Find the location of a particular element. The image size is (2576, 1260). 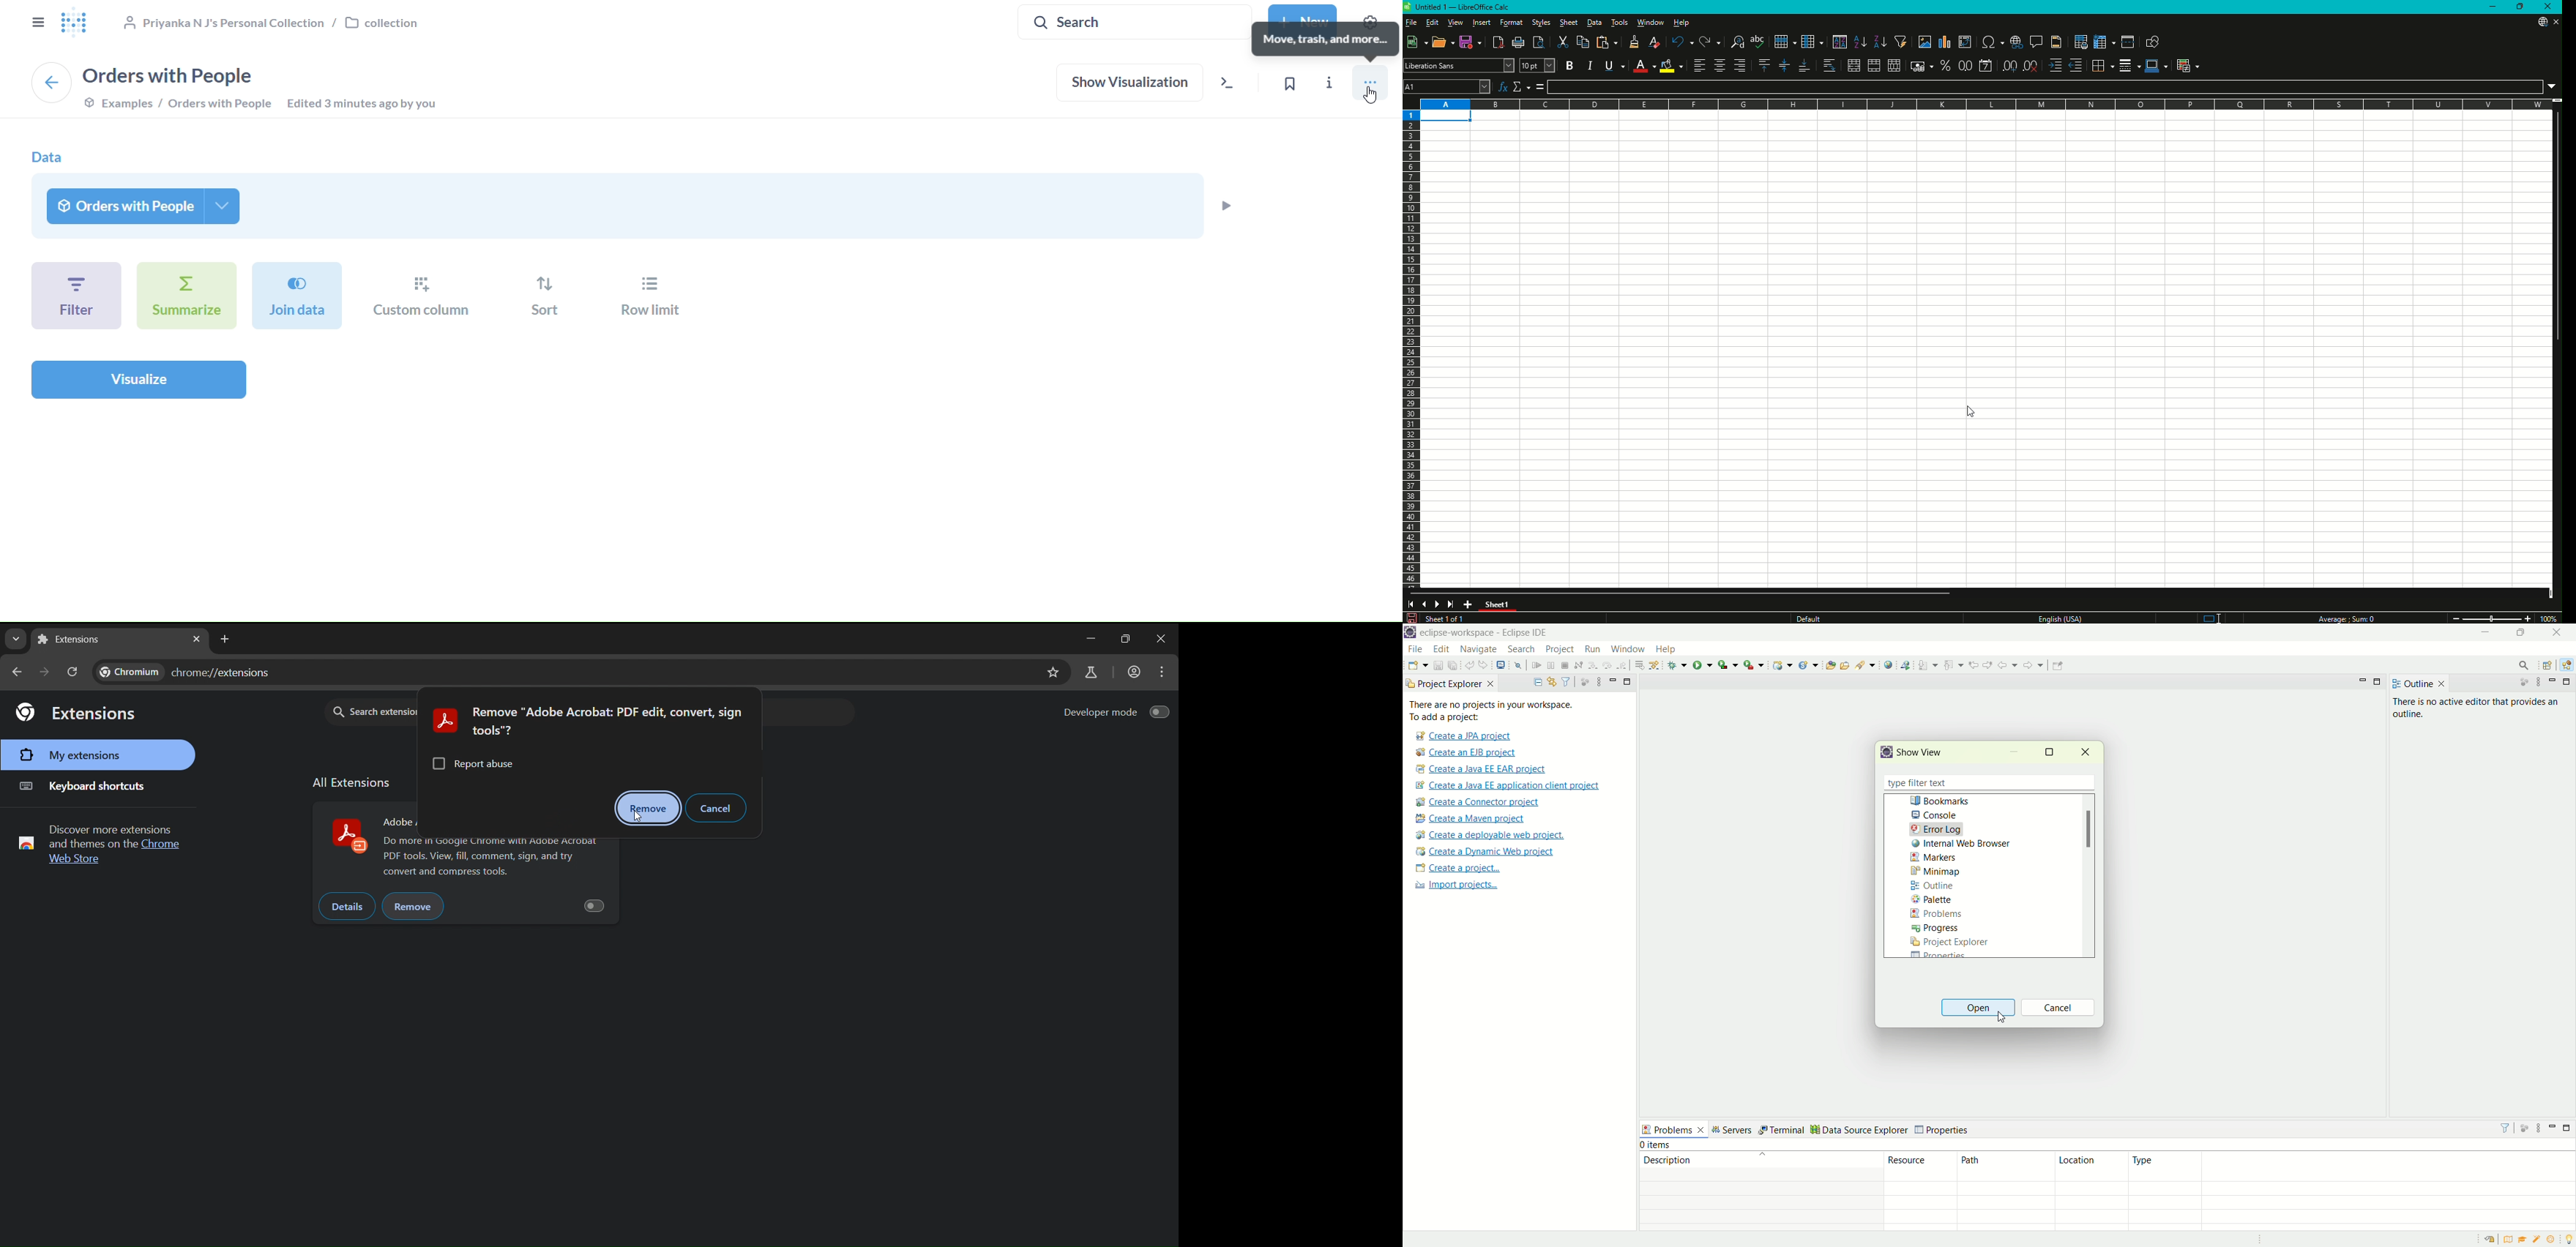

Auto Filter is located at coordinates (1902, 42).